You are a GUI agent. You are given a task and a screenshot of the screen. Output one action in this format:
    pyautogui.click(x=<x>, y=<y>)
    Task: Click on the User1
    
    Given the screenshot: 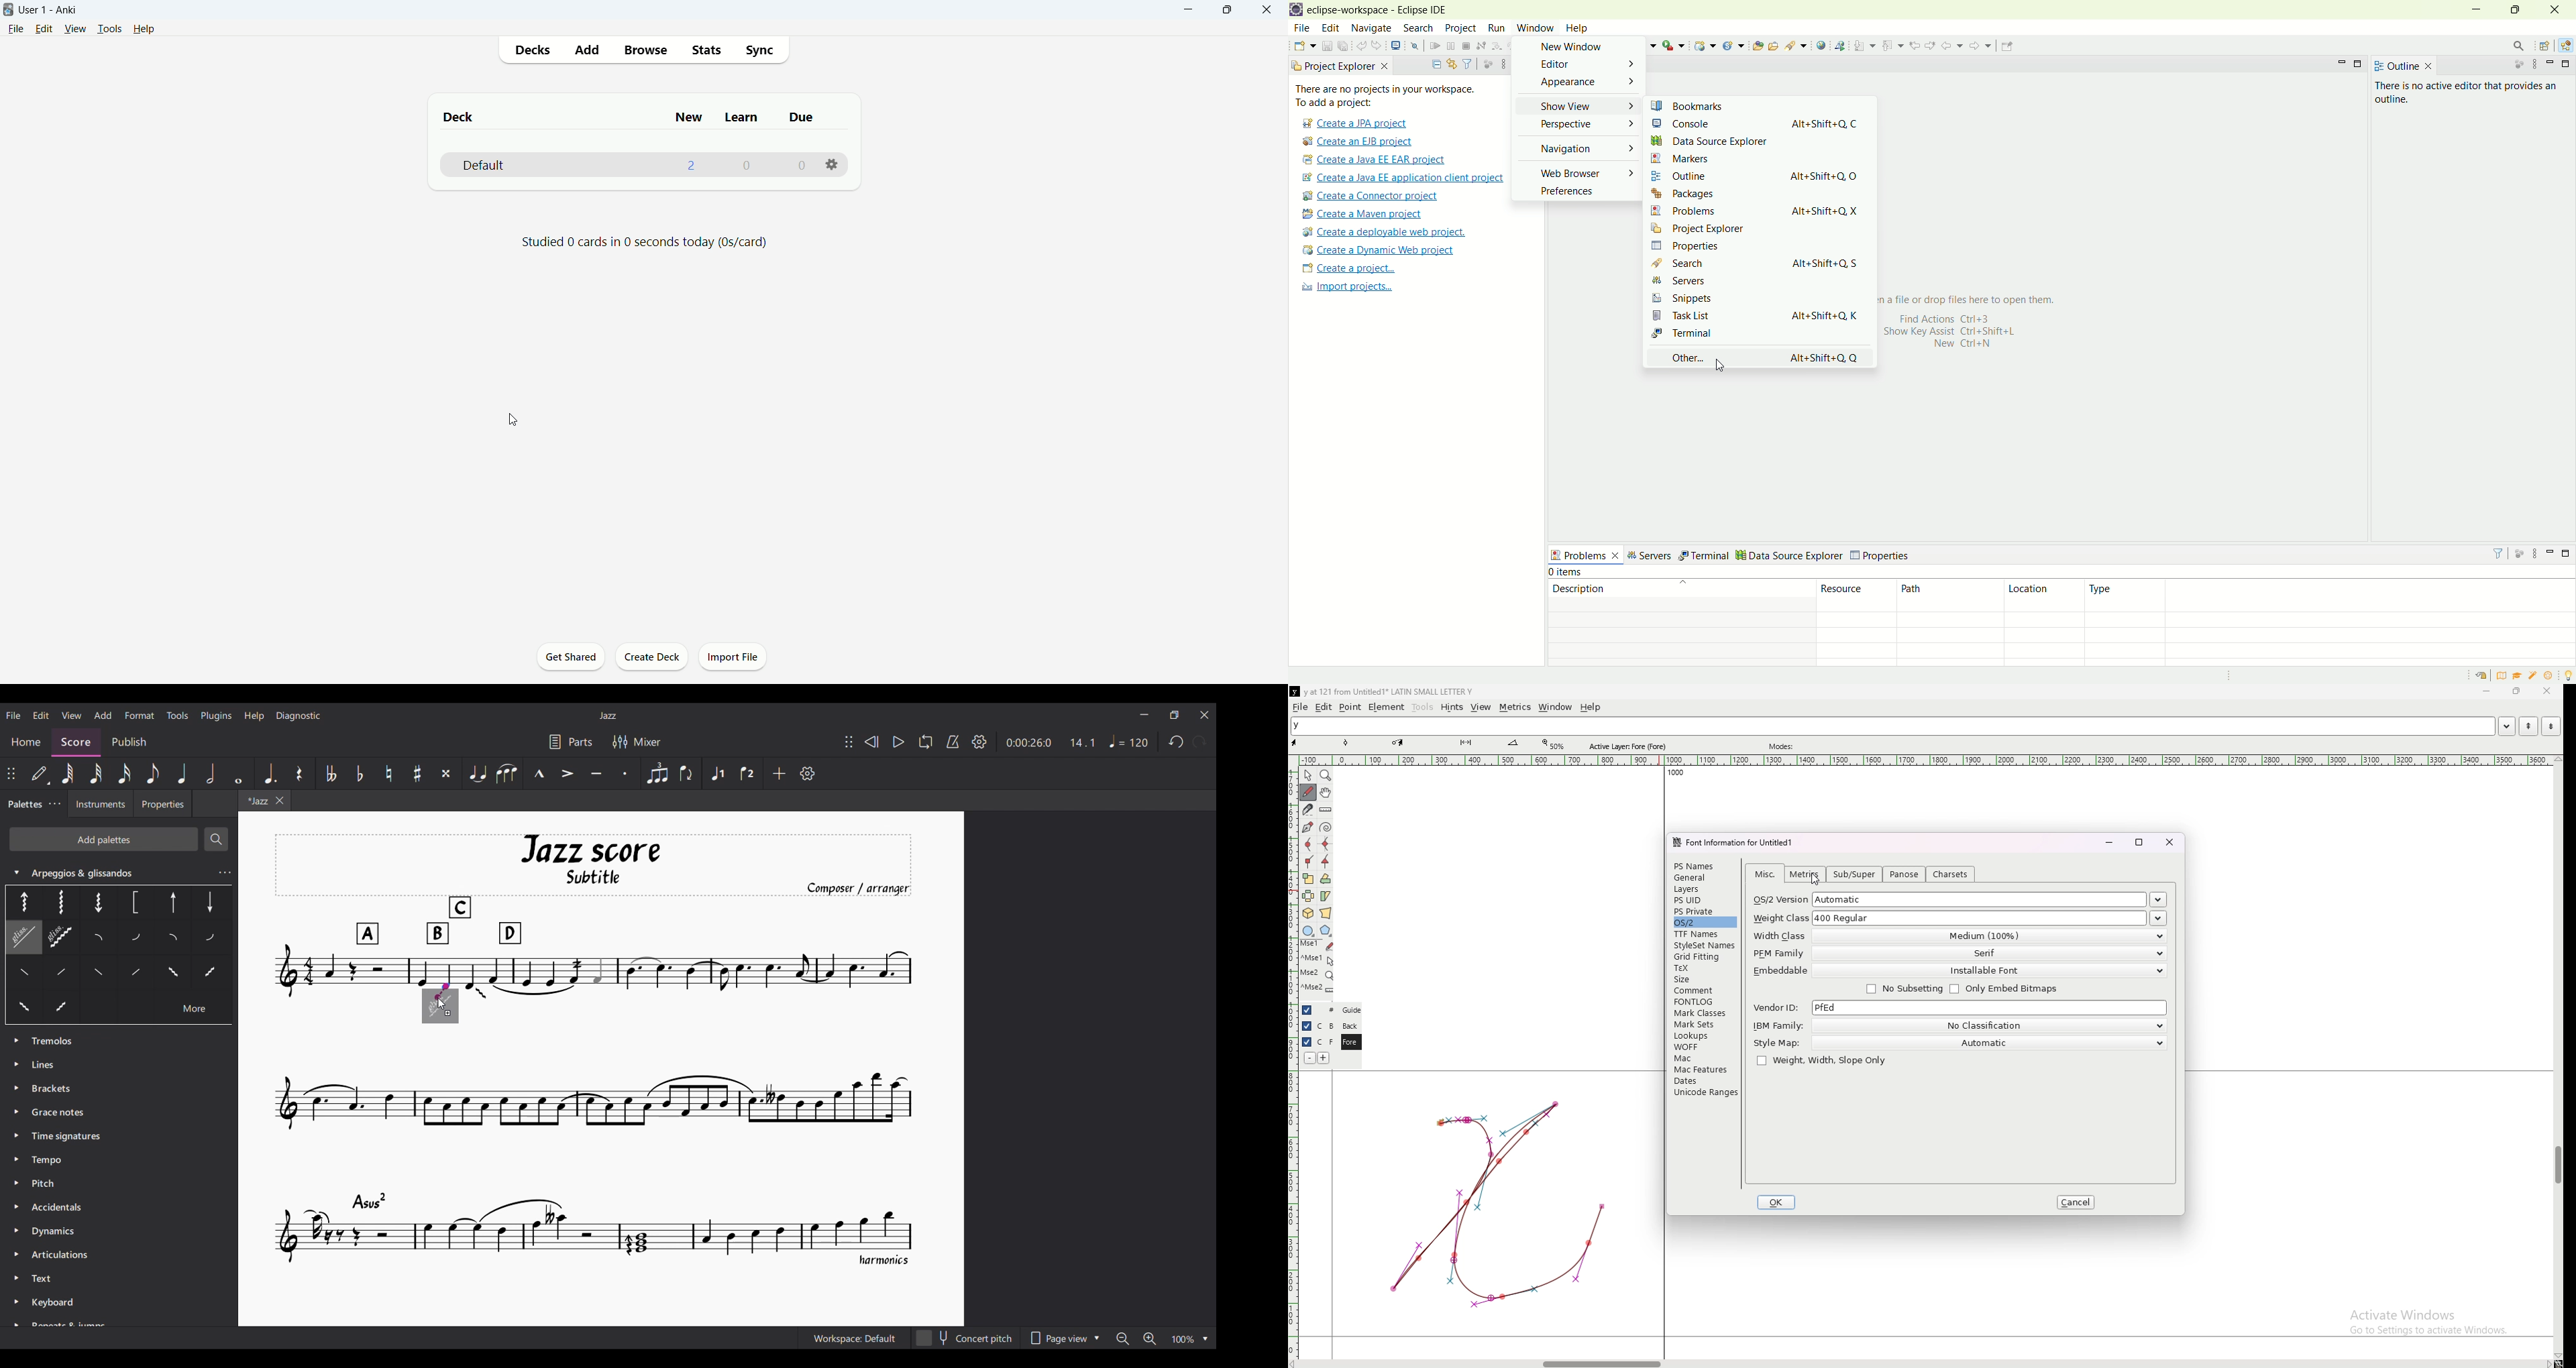 What is the action you would take?
    pyautogui.click(x=48, y=9)
    